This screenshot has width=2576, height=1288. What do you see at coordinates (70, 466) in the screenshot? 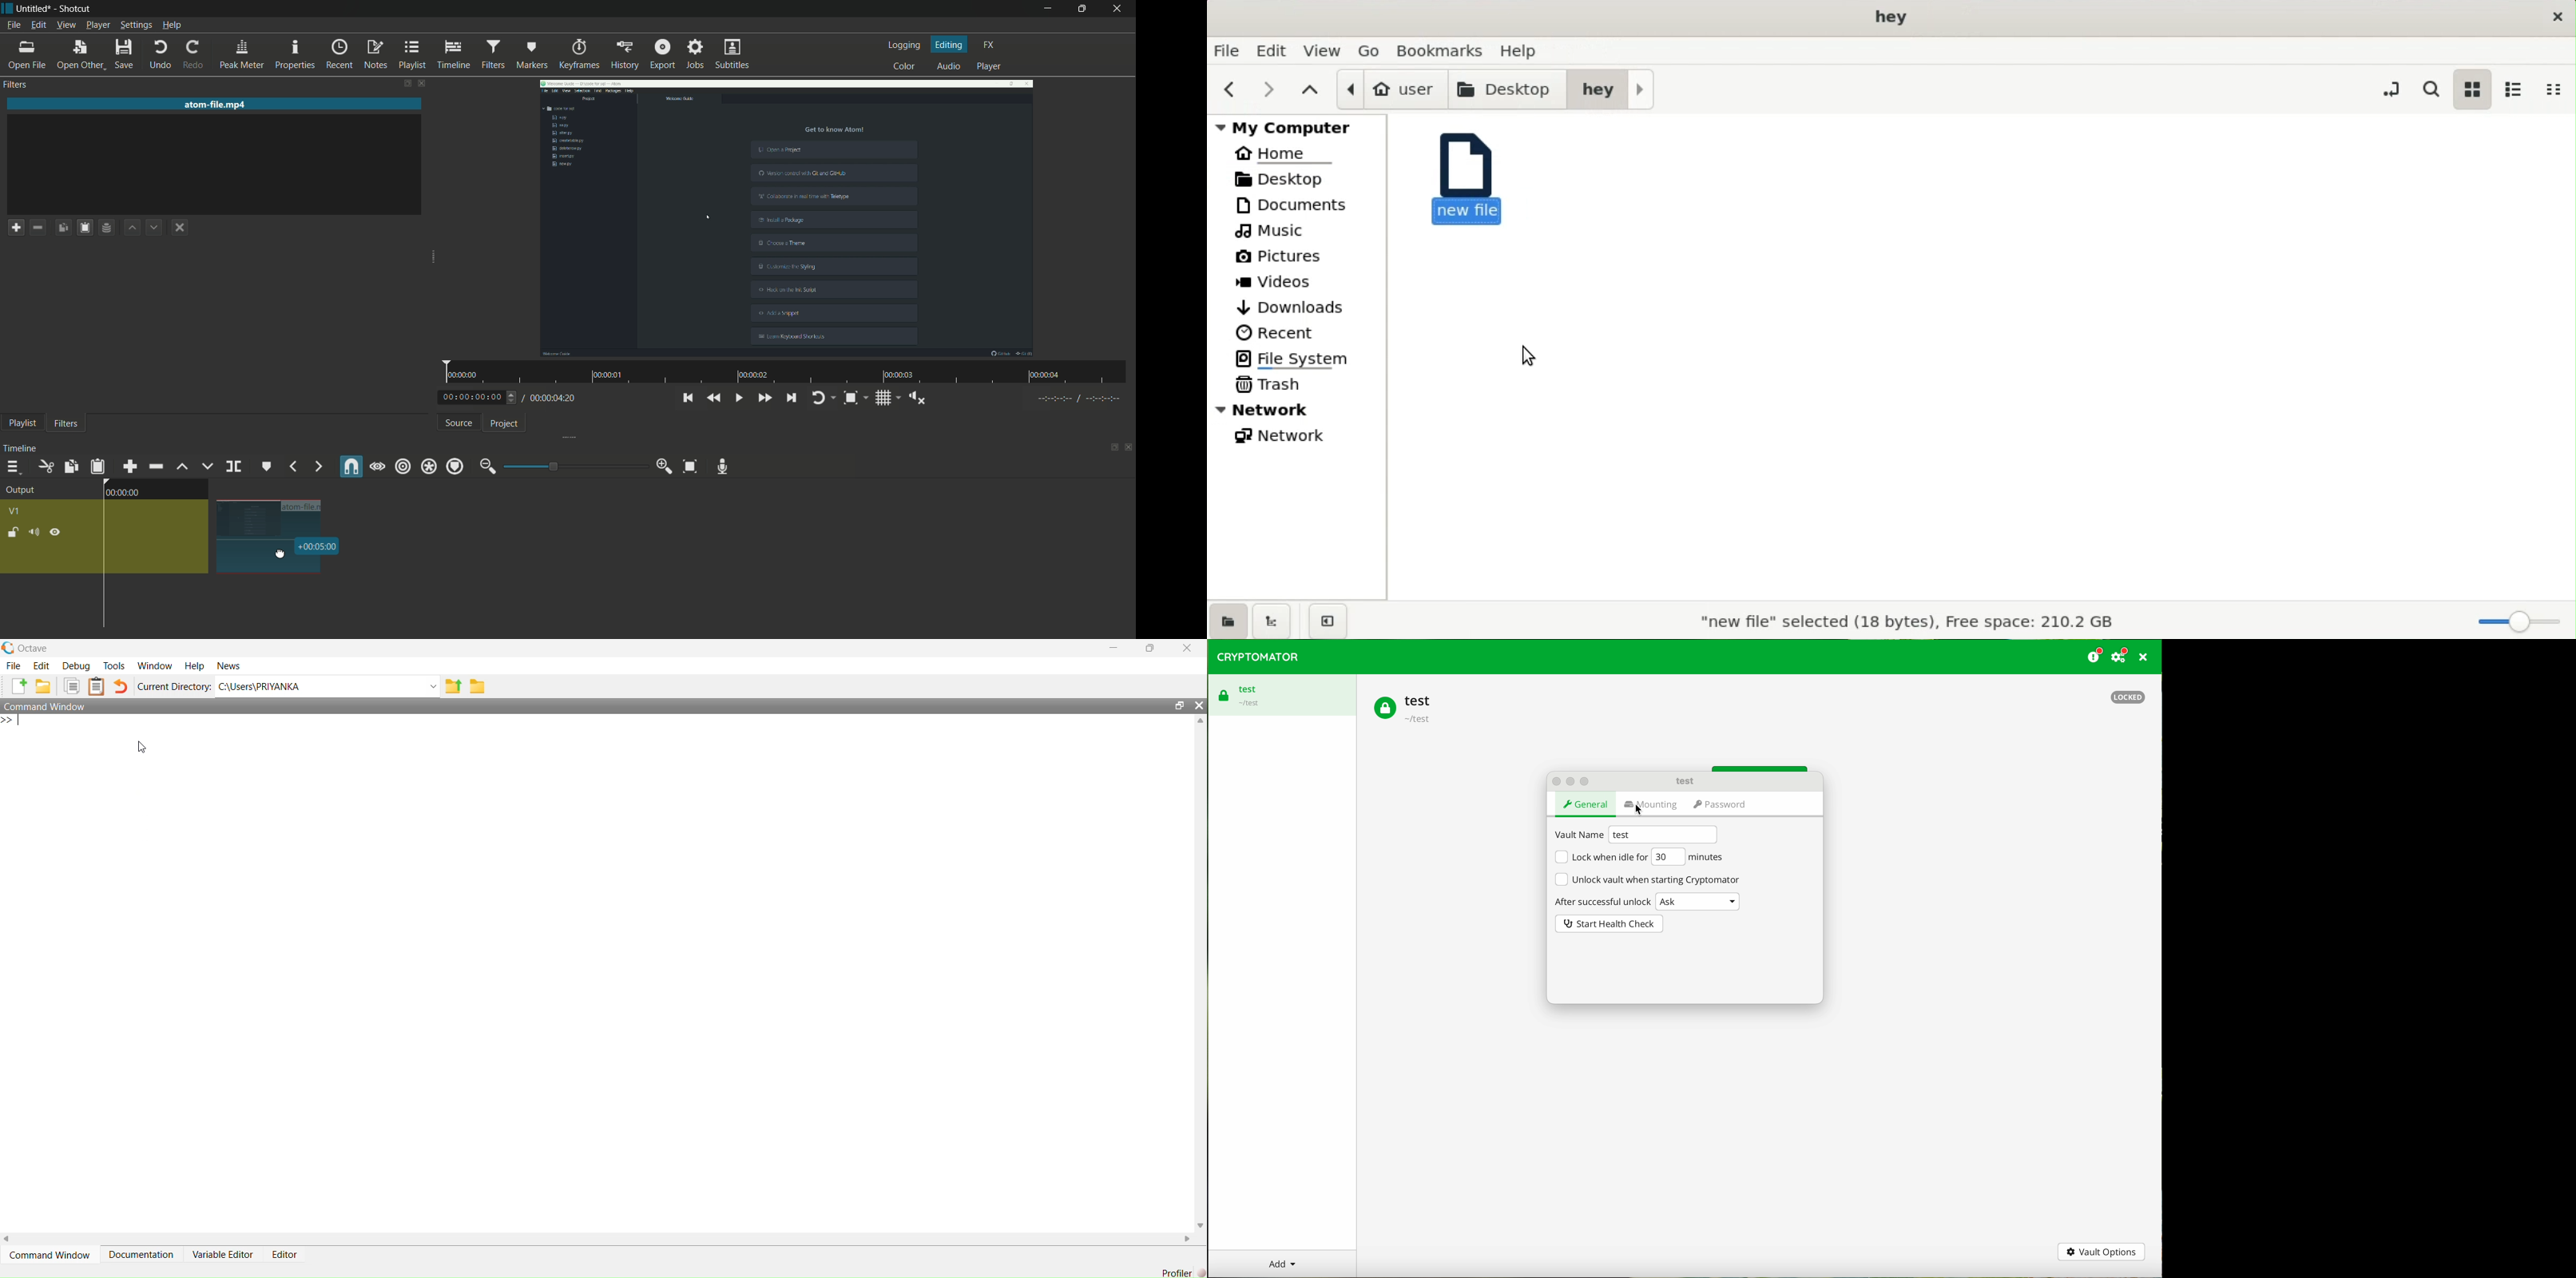
I see `copy` at bounding box center [70, 466].